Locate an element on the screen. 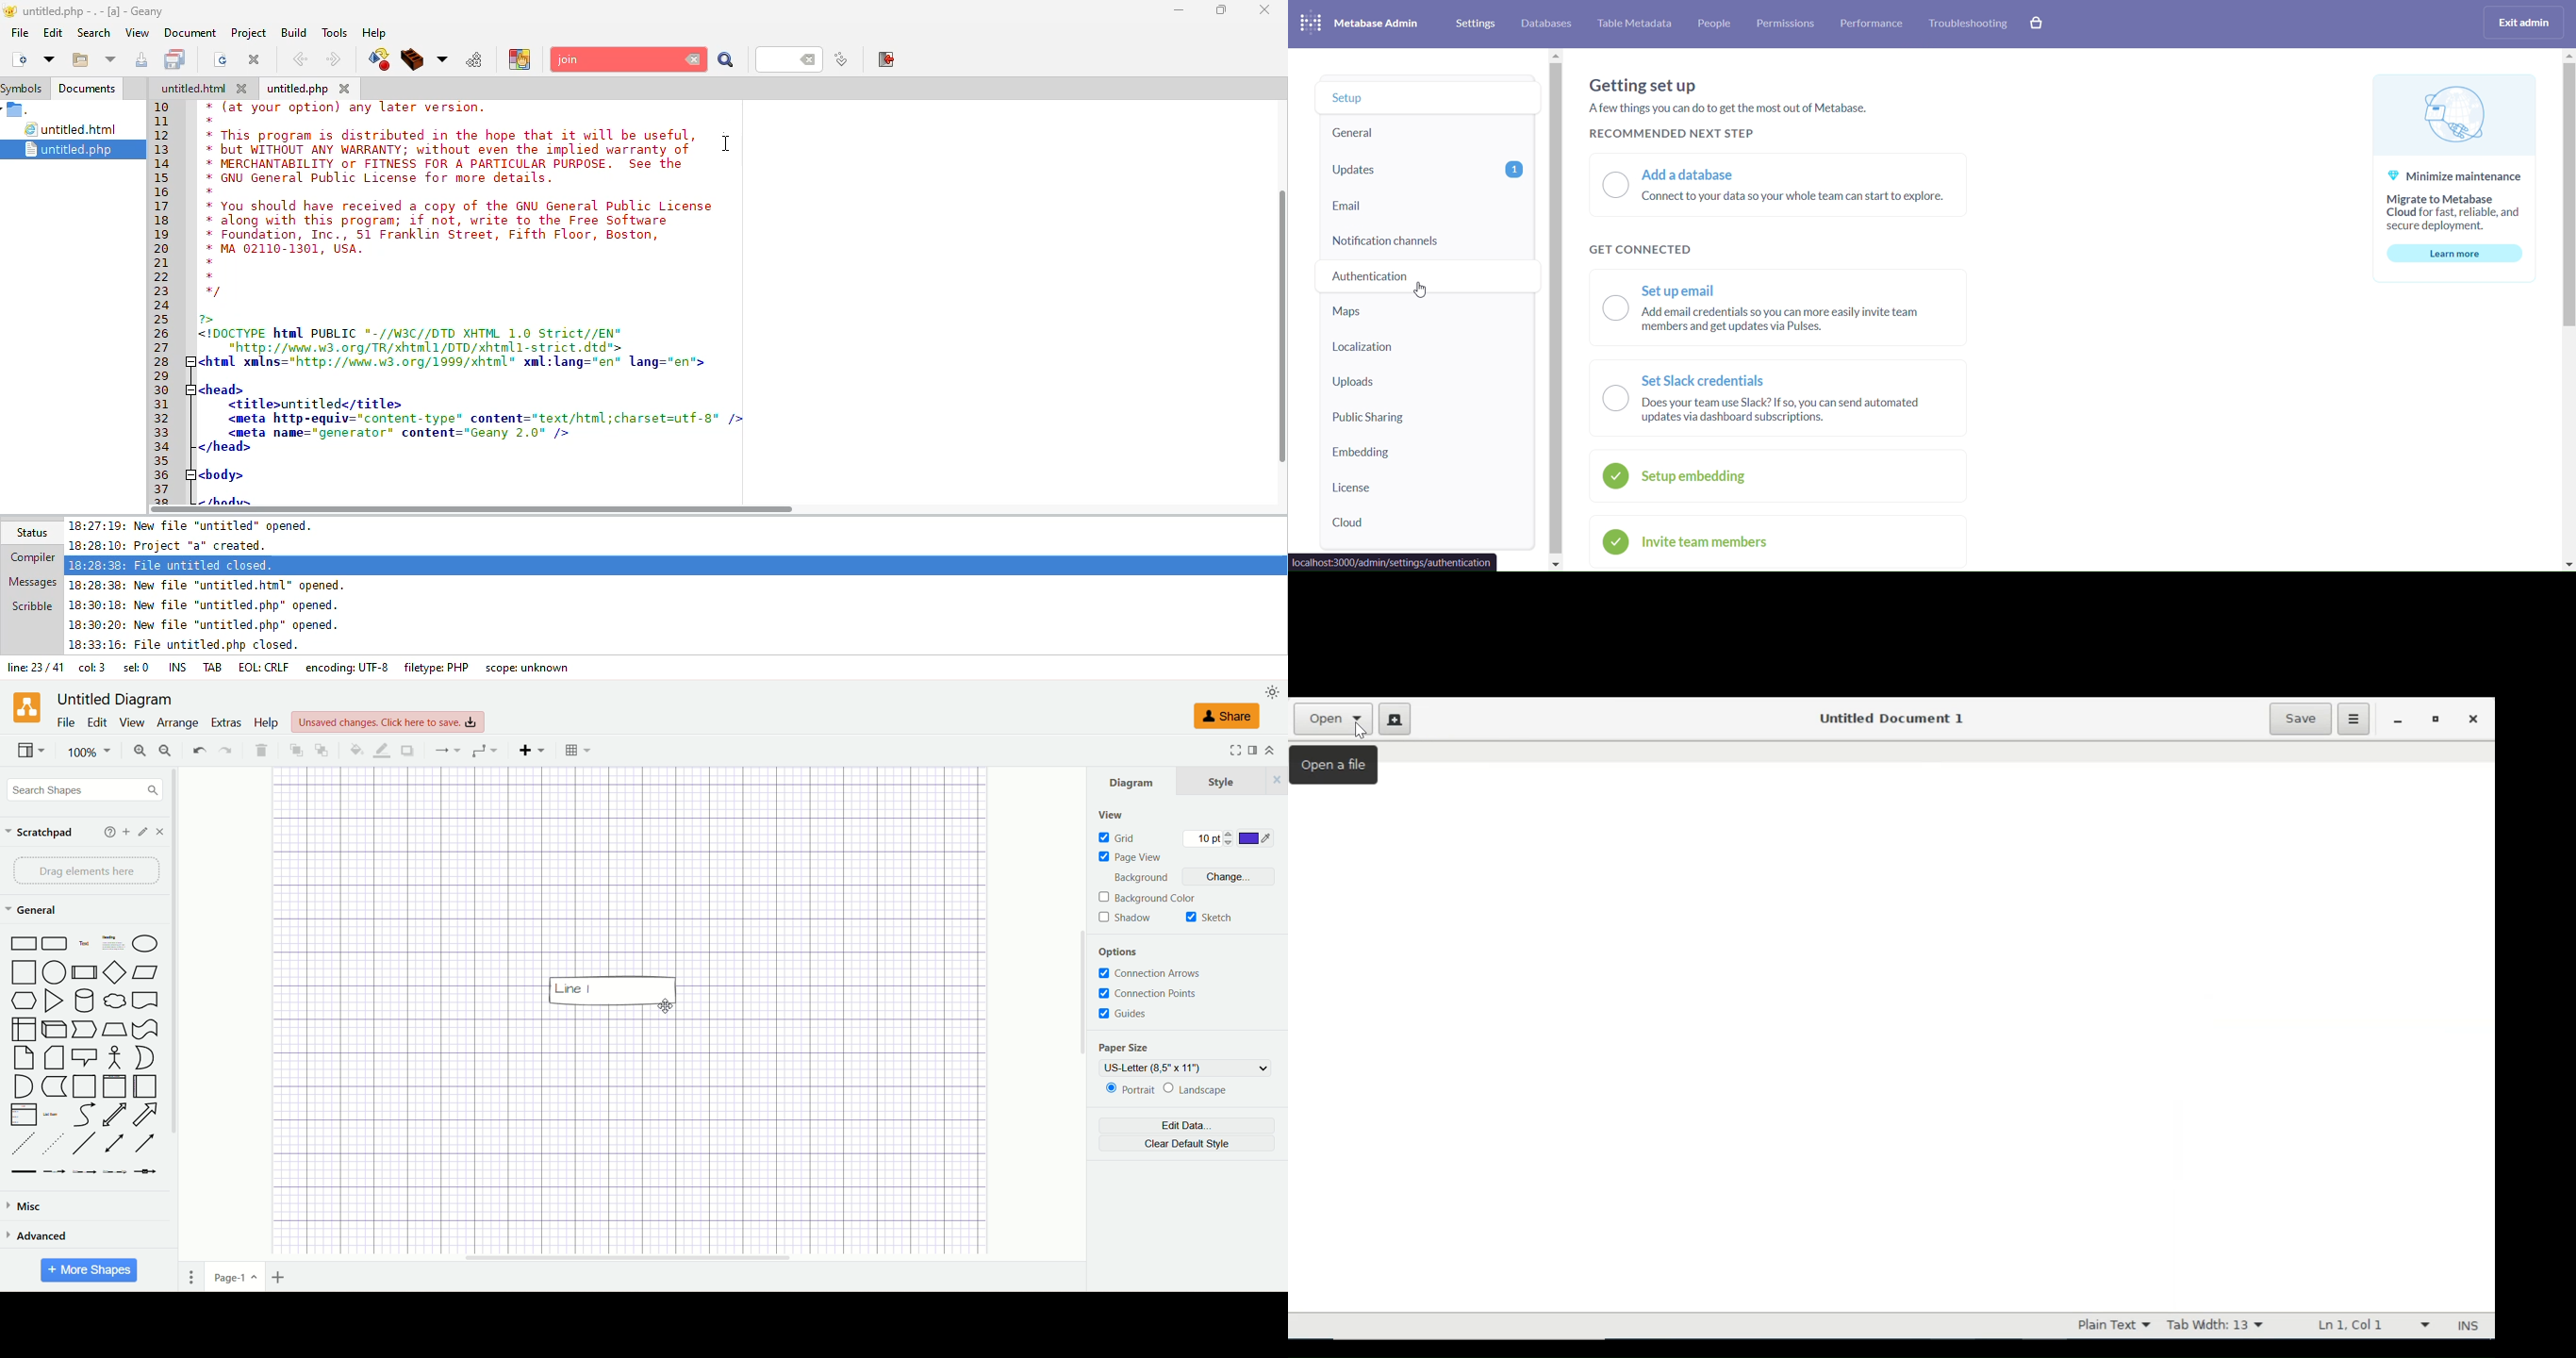  extras is located at coordinates (226, 722).